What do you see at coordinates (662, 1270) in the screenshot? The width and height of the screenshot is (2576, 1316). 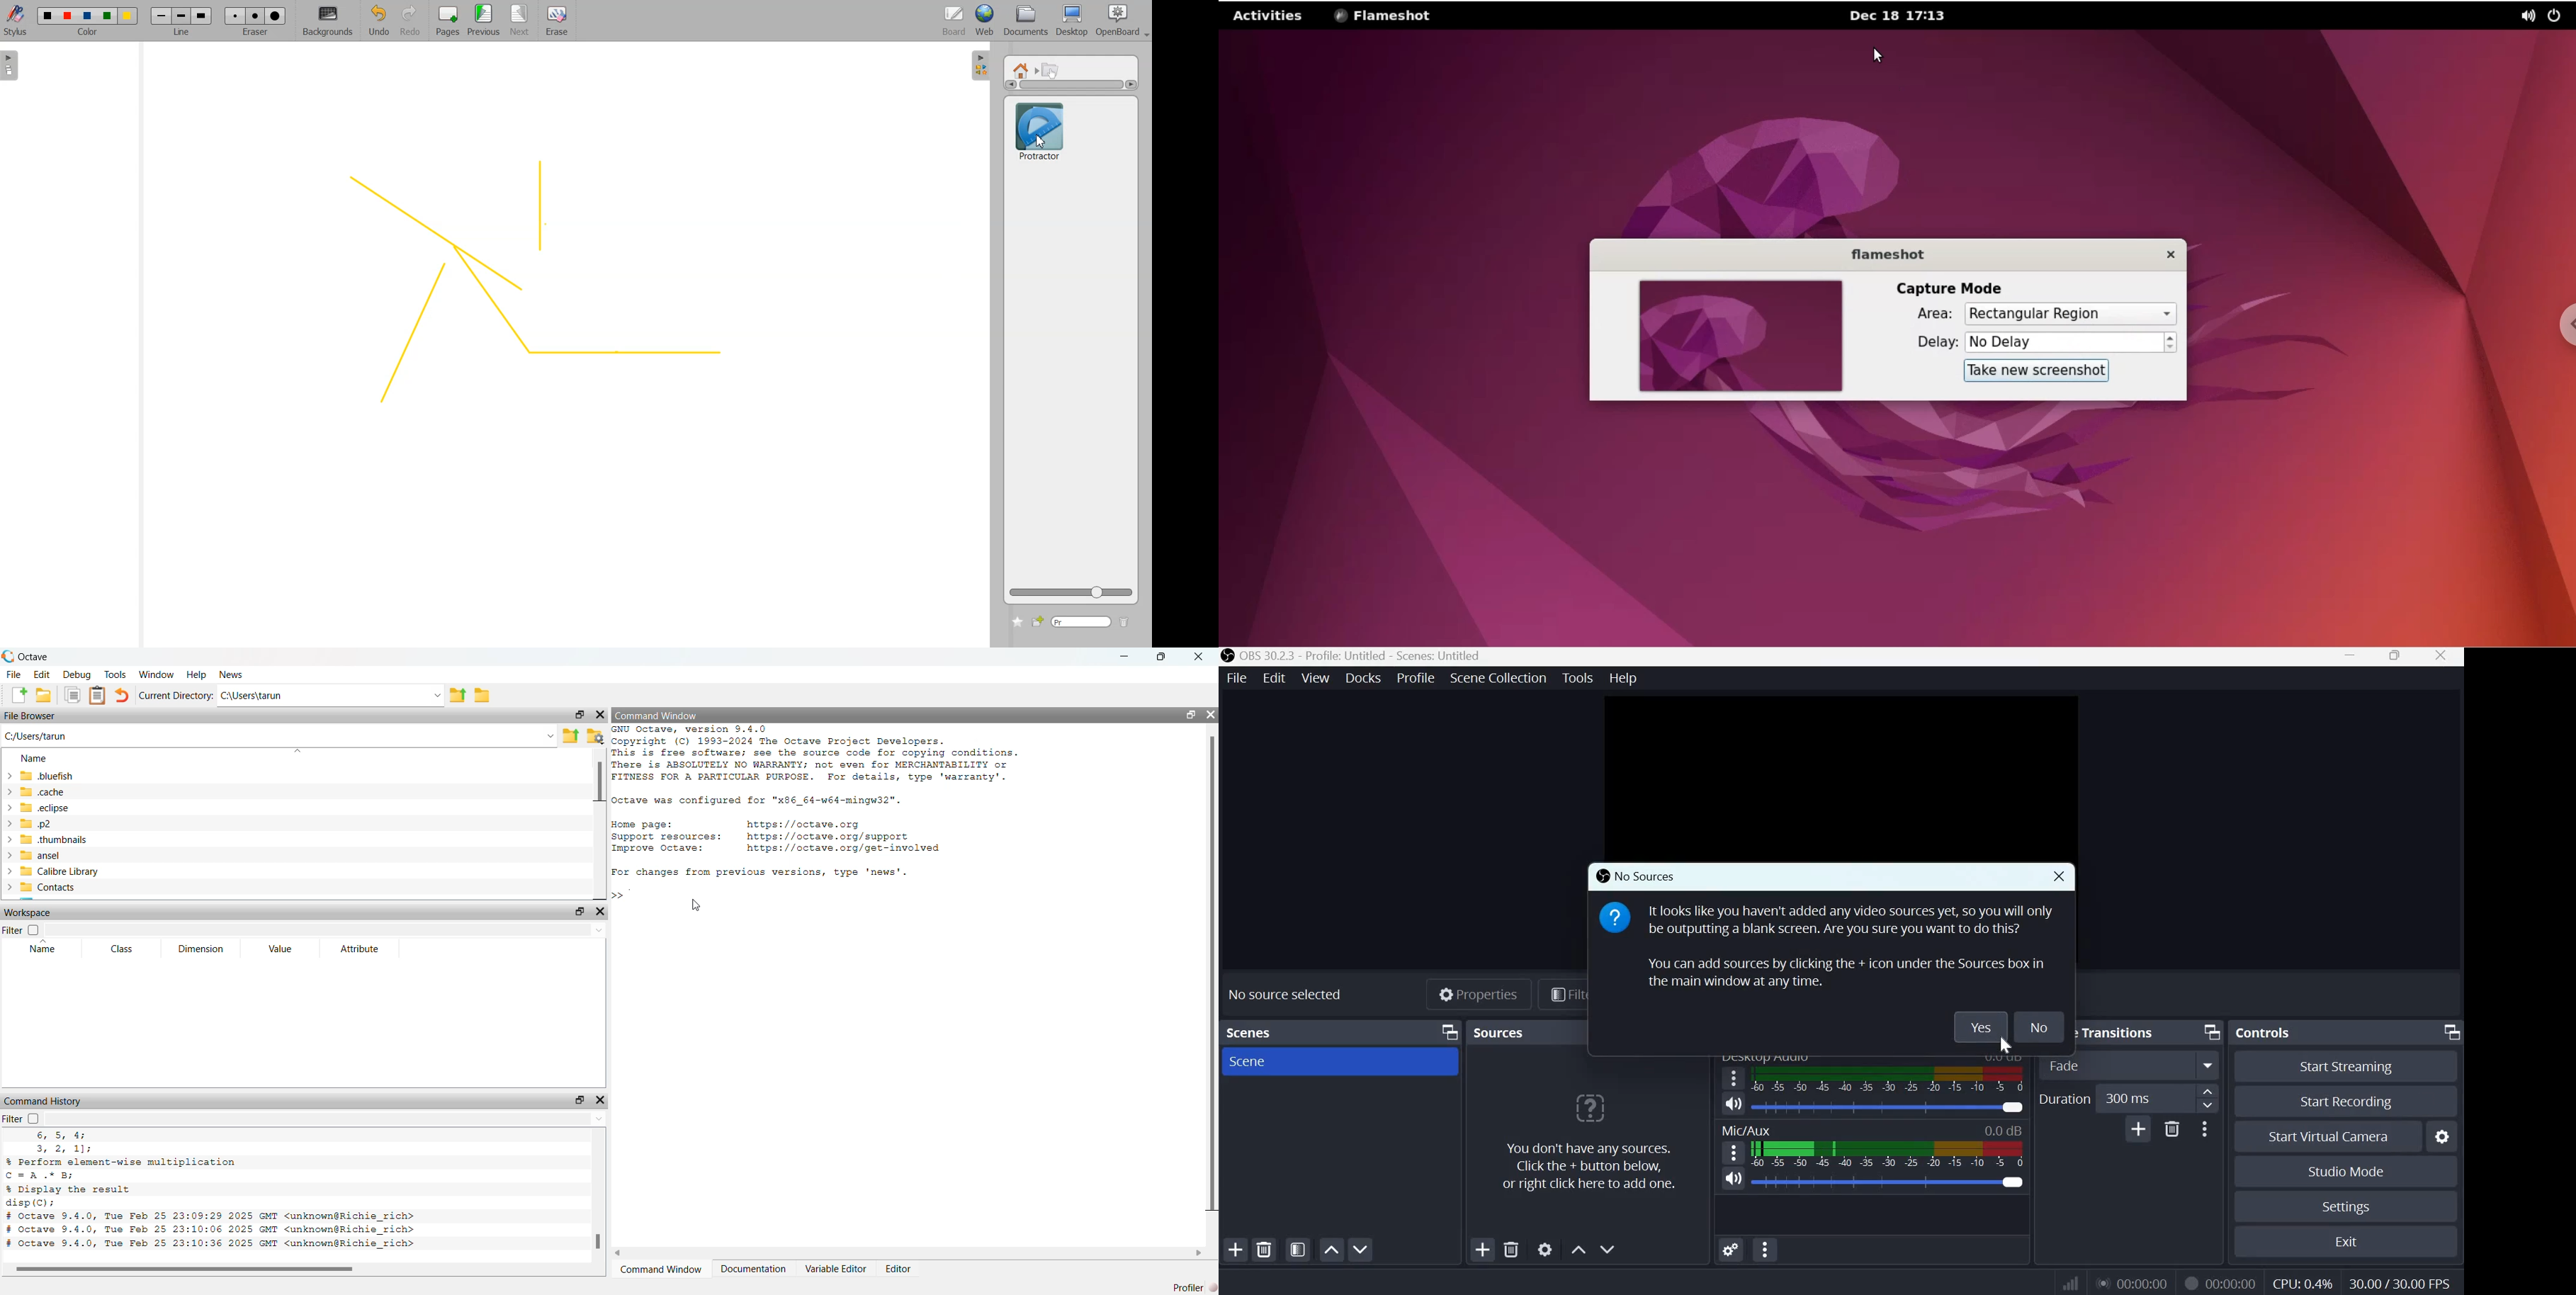 I see `‘Command Window` at bounding box center [662, 1270].